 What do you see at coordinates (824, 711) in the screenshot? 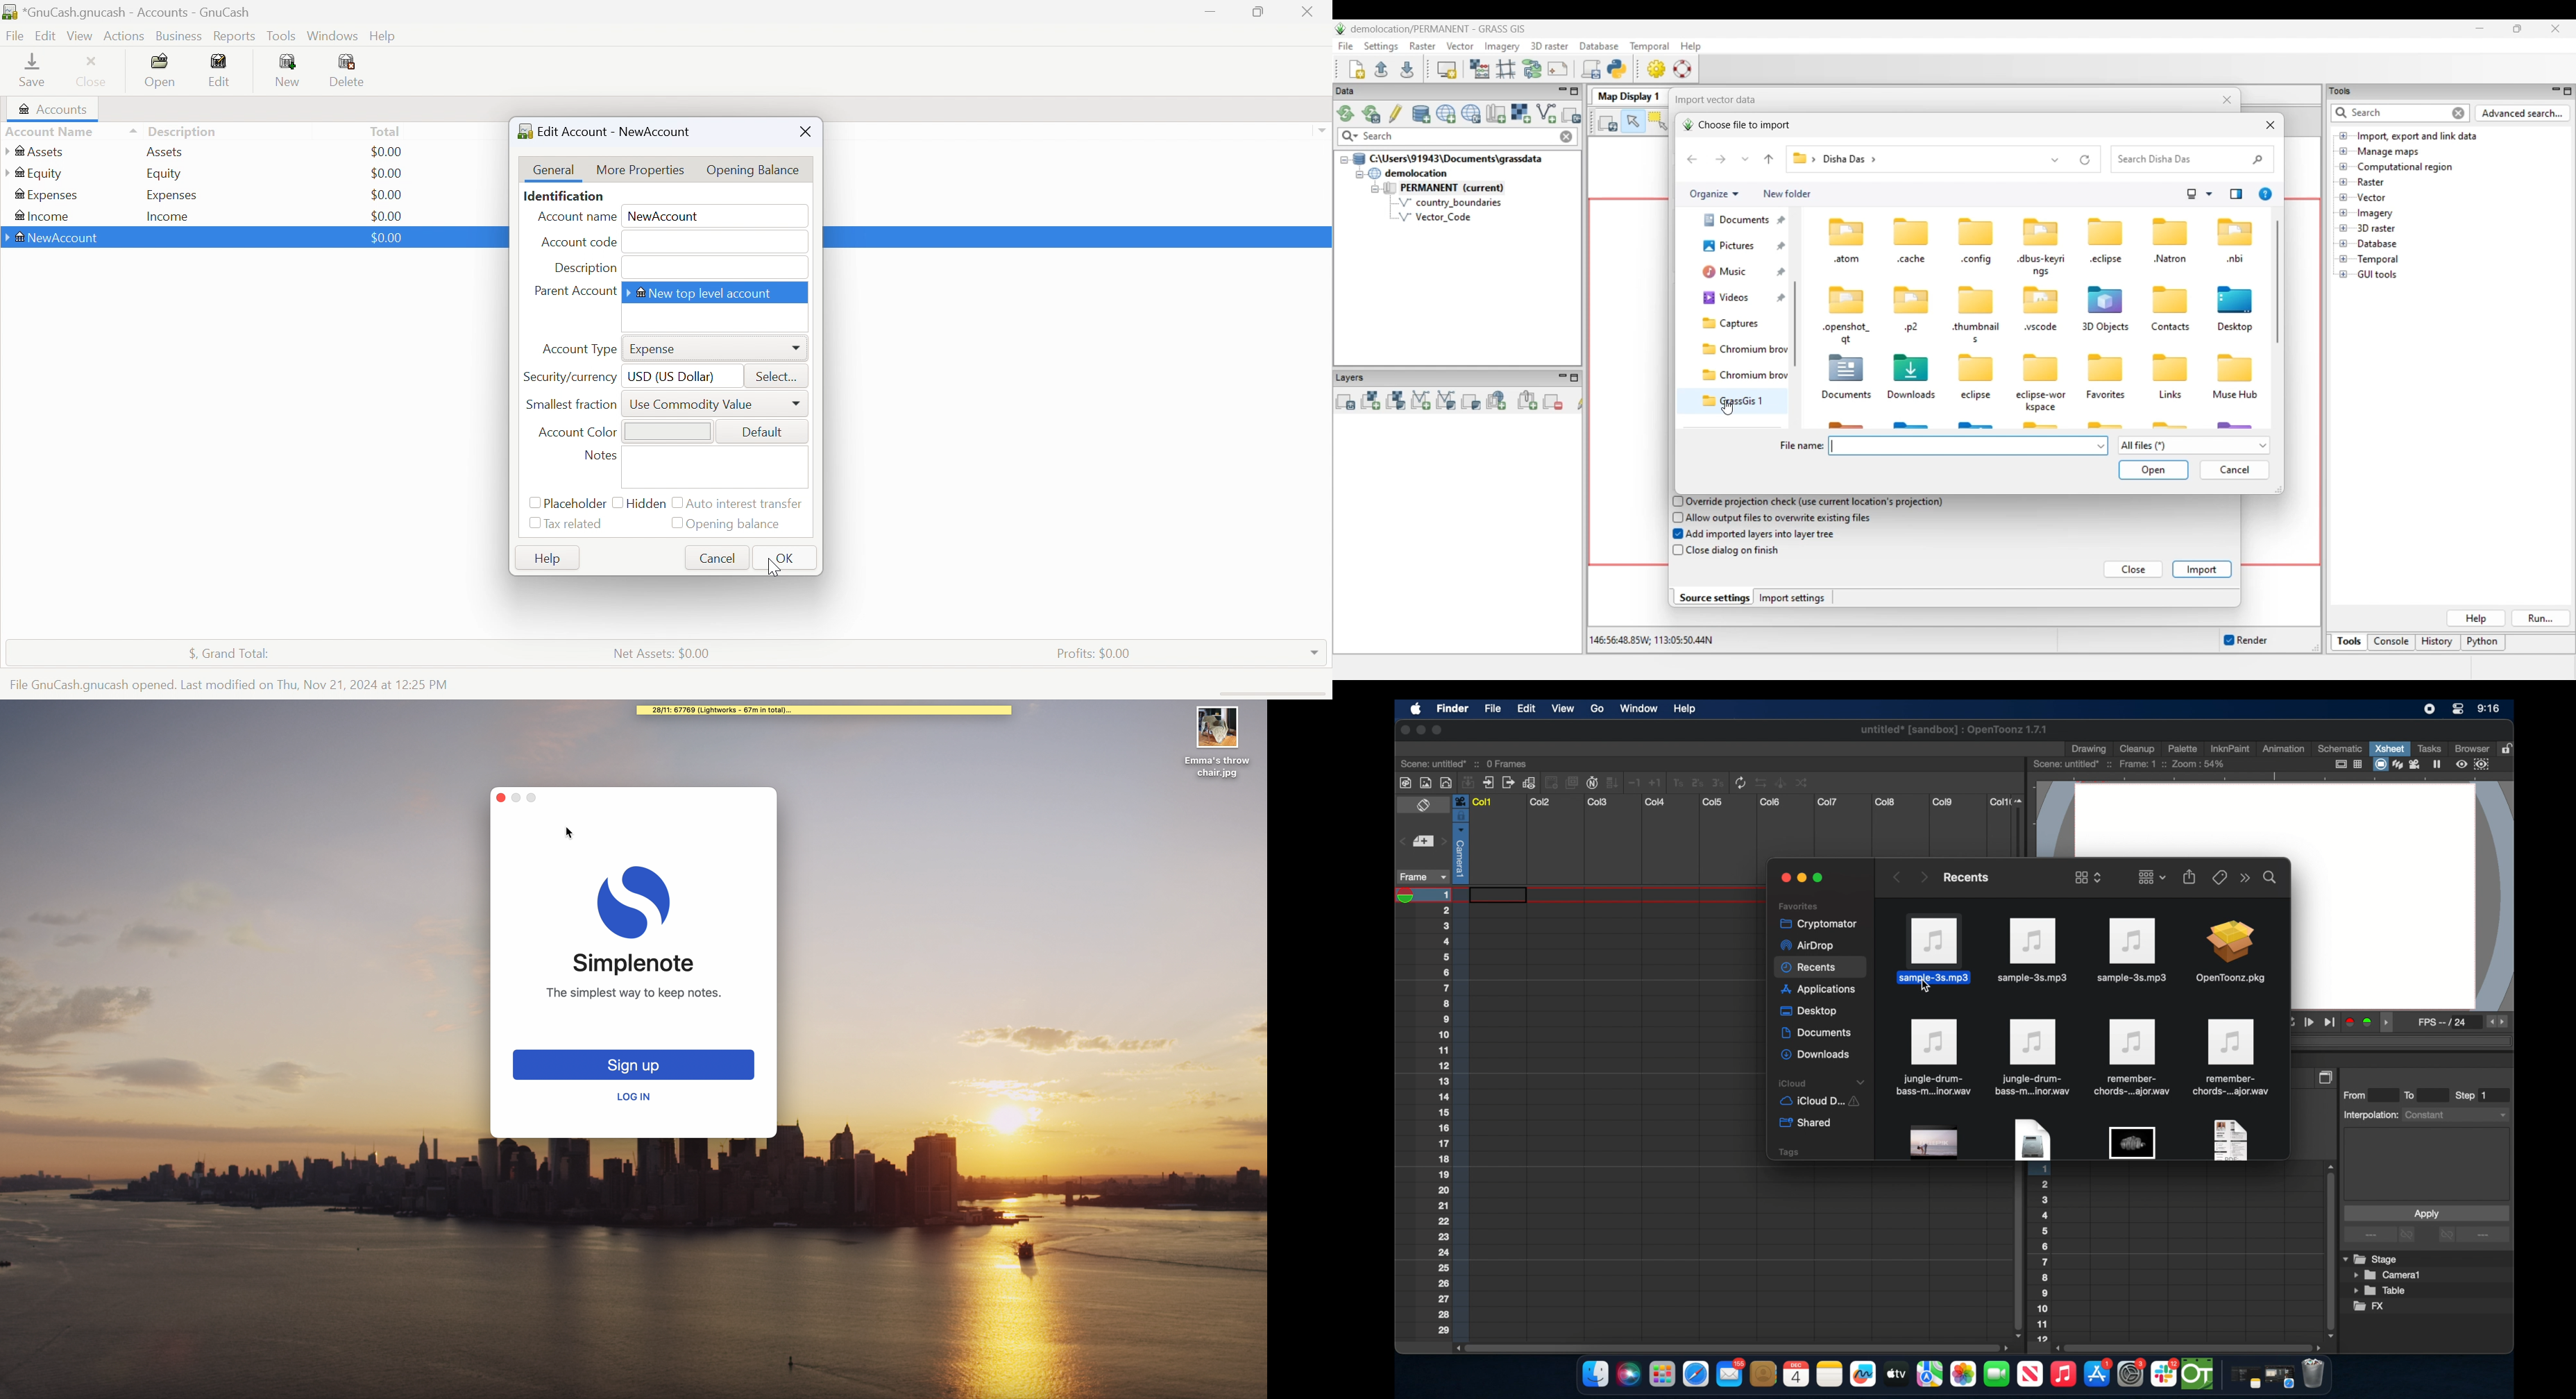
I see `stickie` at bounding box center [824, 711].